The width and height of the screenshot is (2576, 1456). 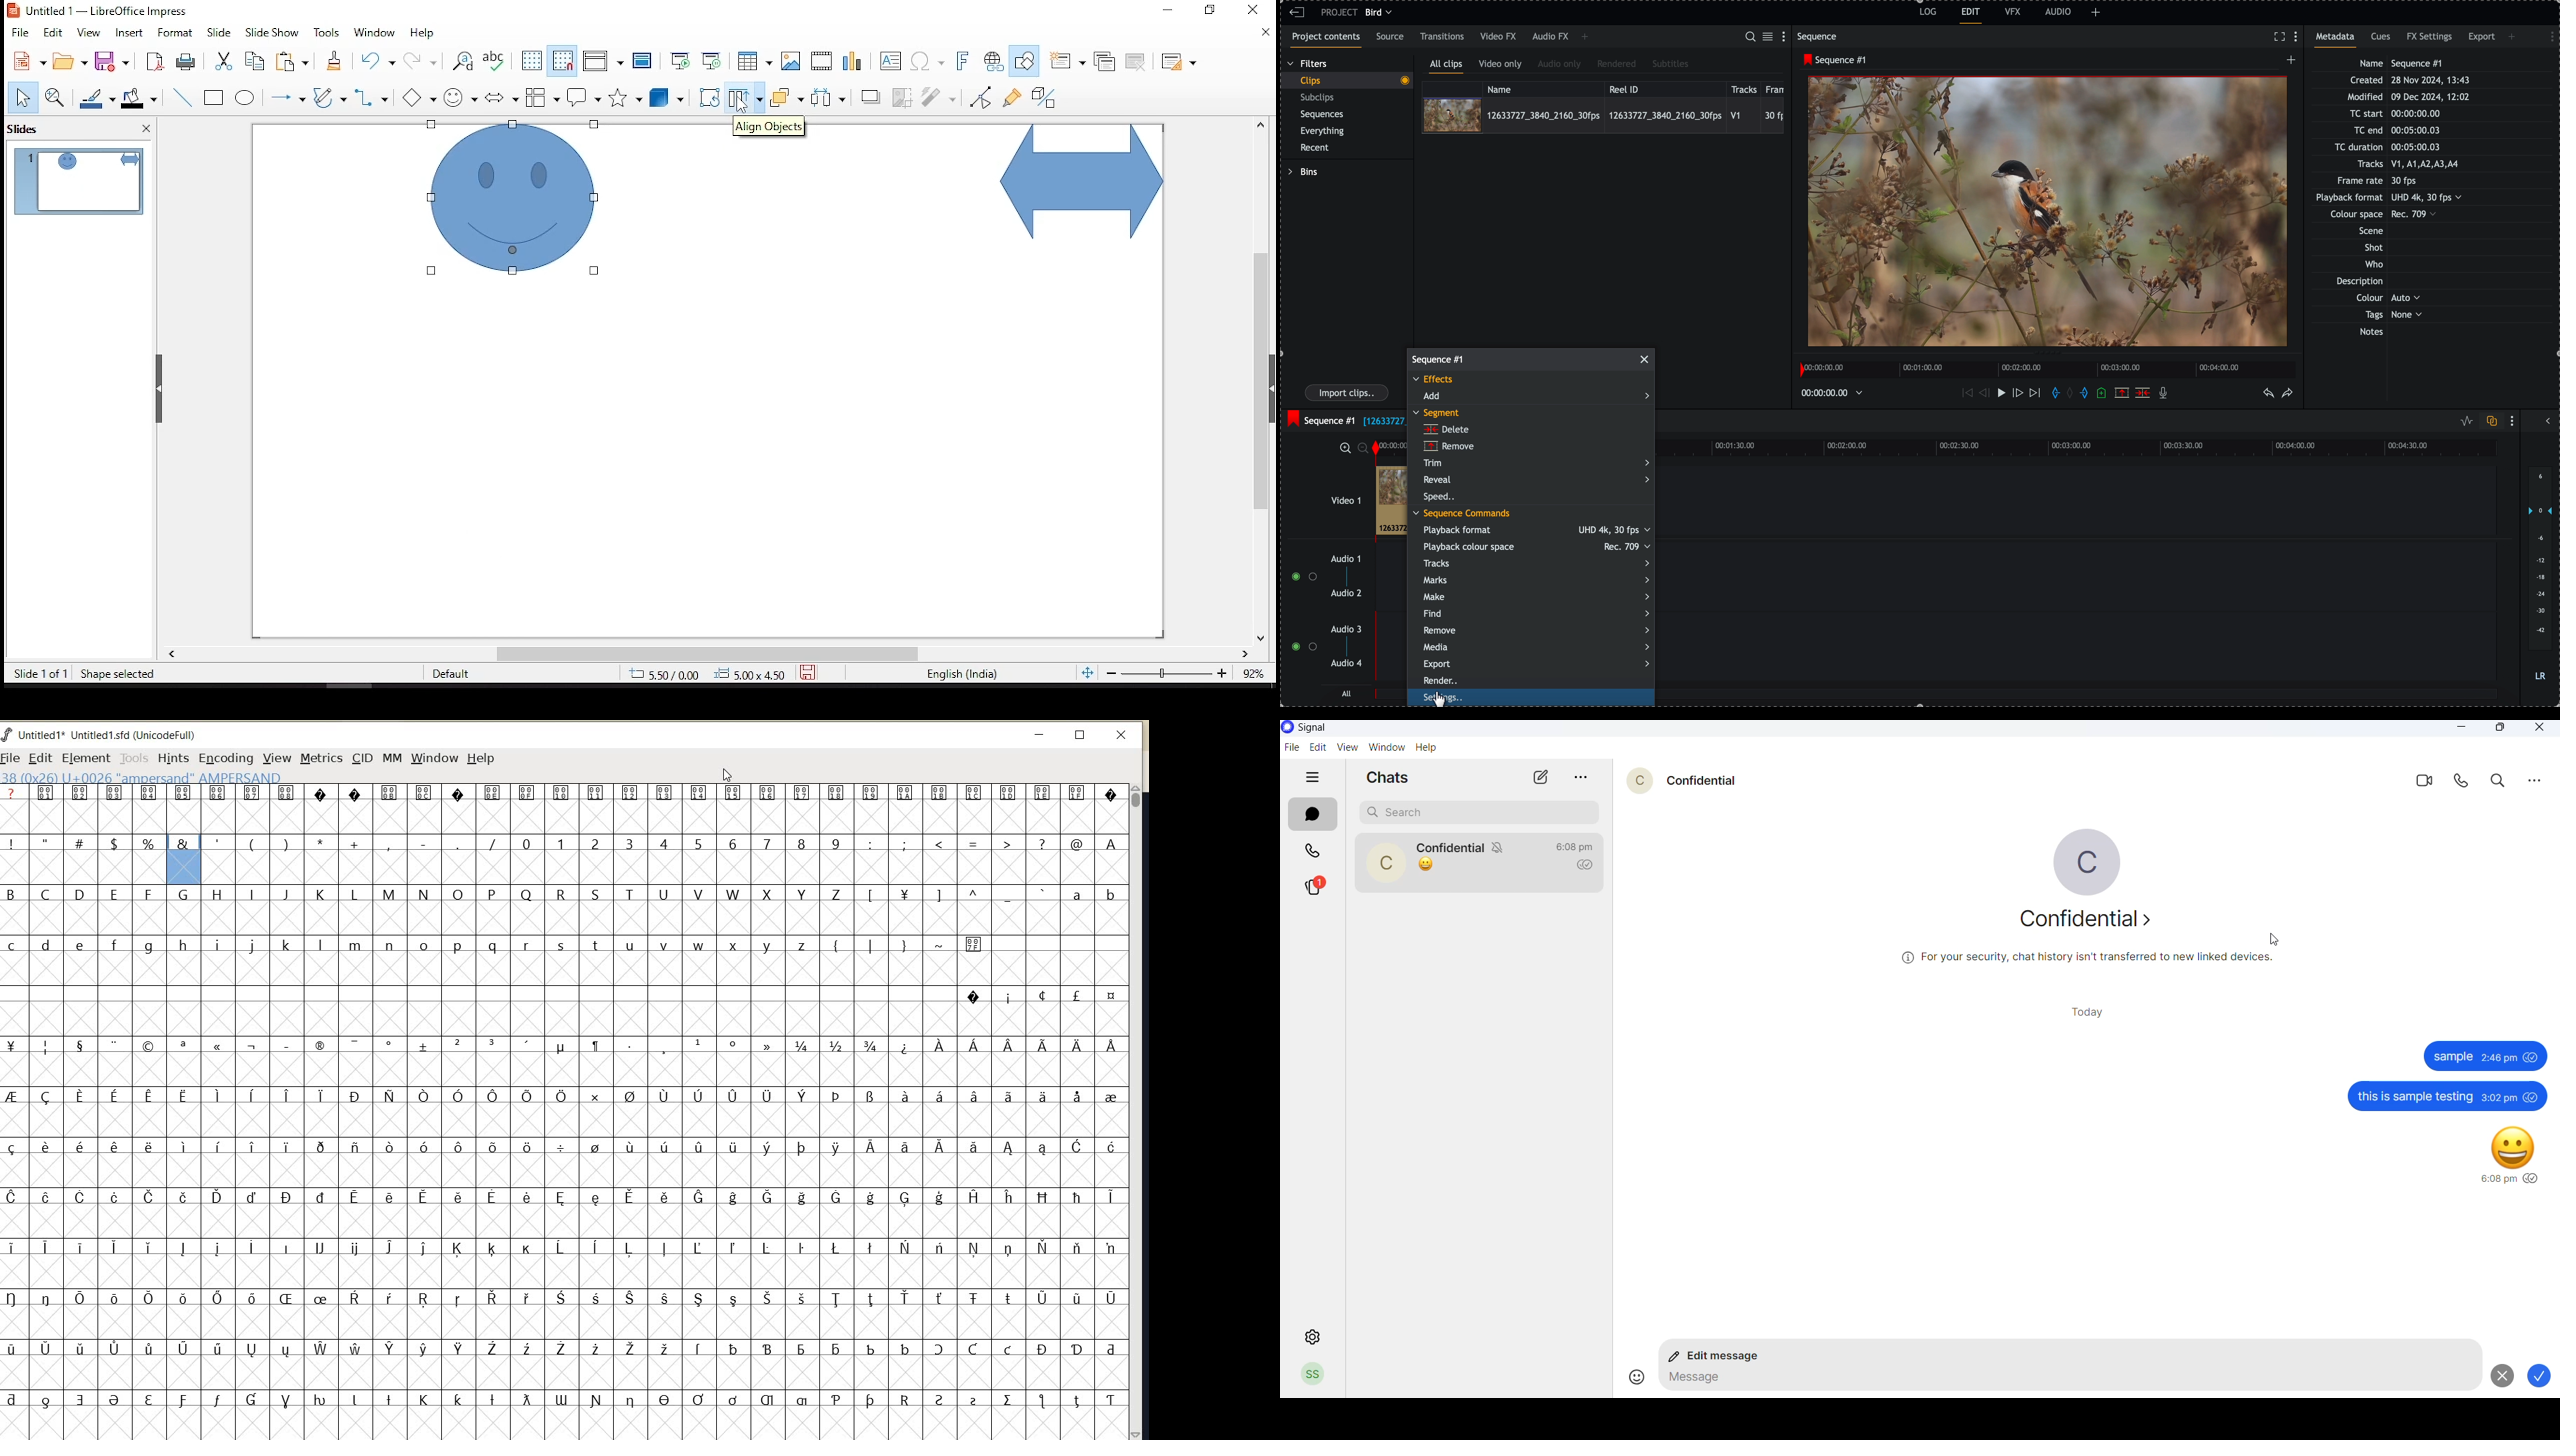 What do you see at coordinates (330, 99) in the screenshot?
I see `curves and polygons` at bounding box center [330, 99].